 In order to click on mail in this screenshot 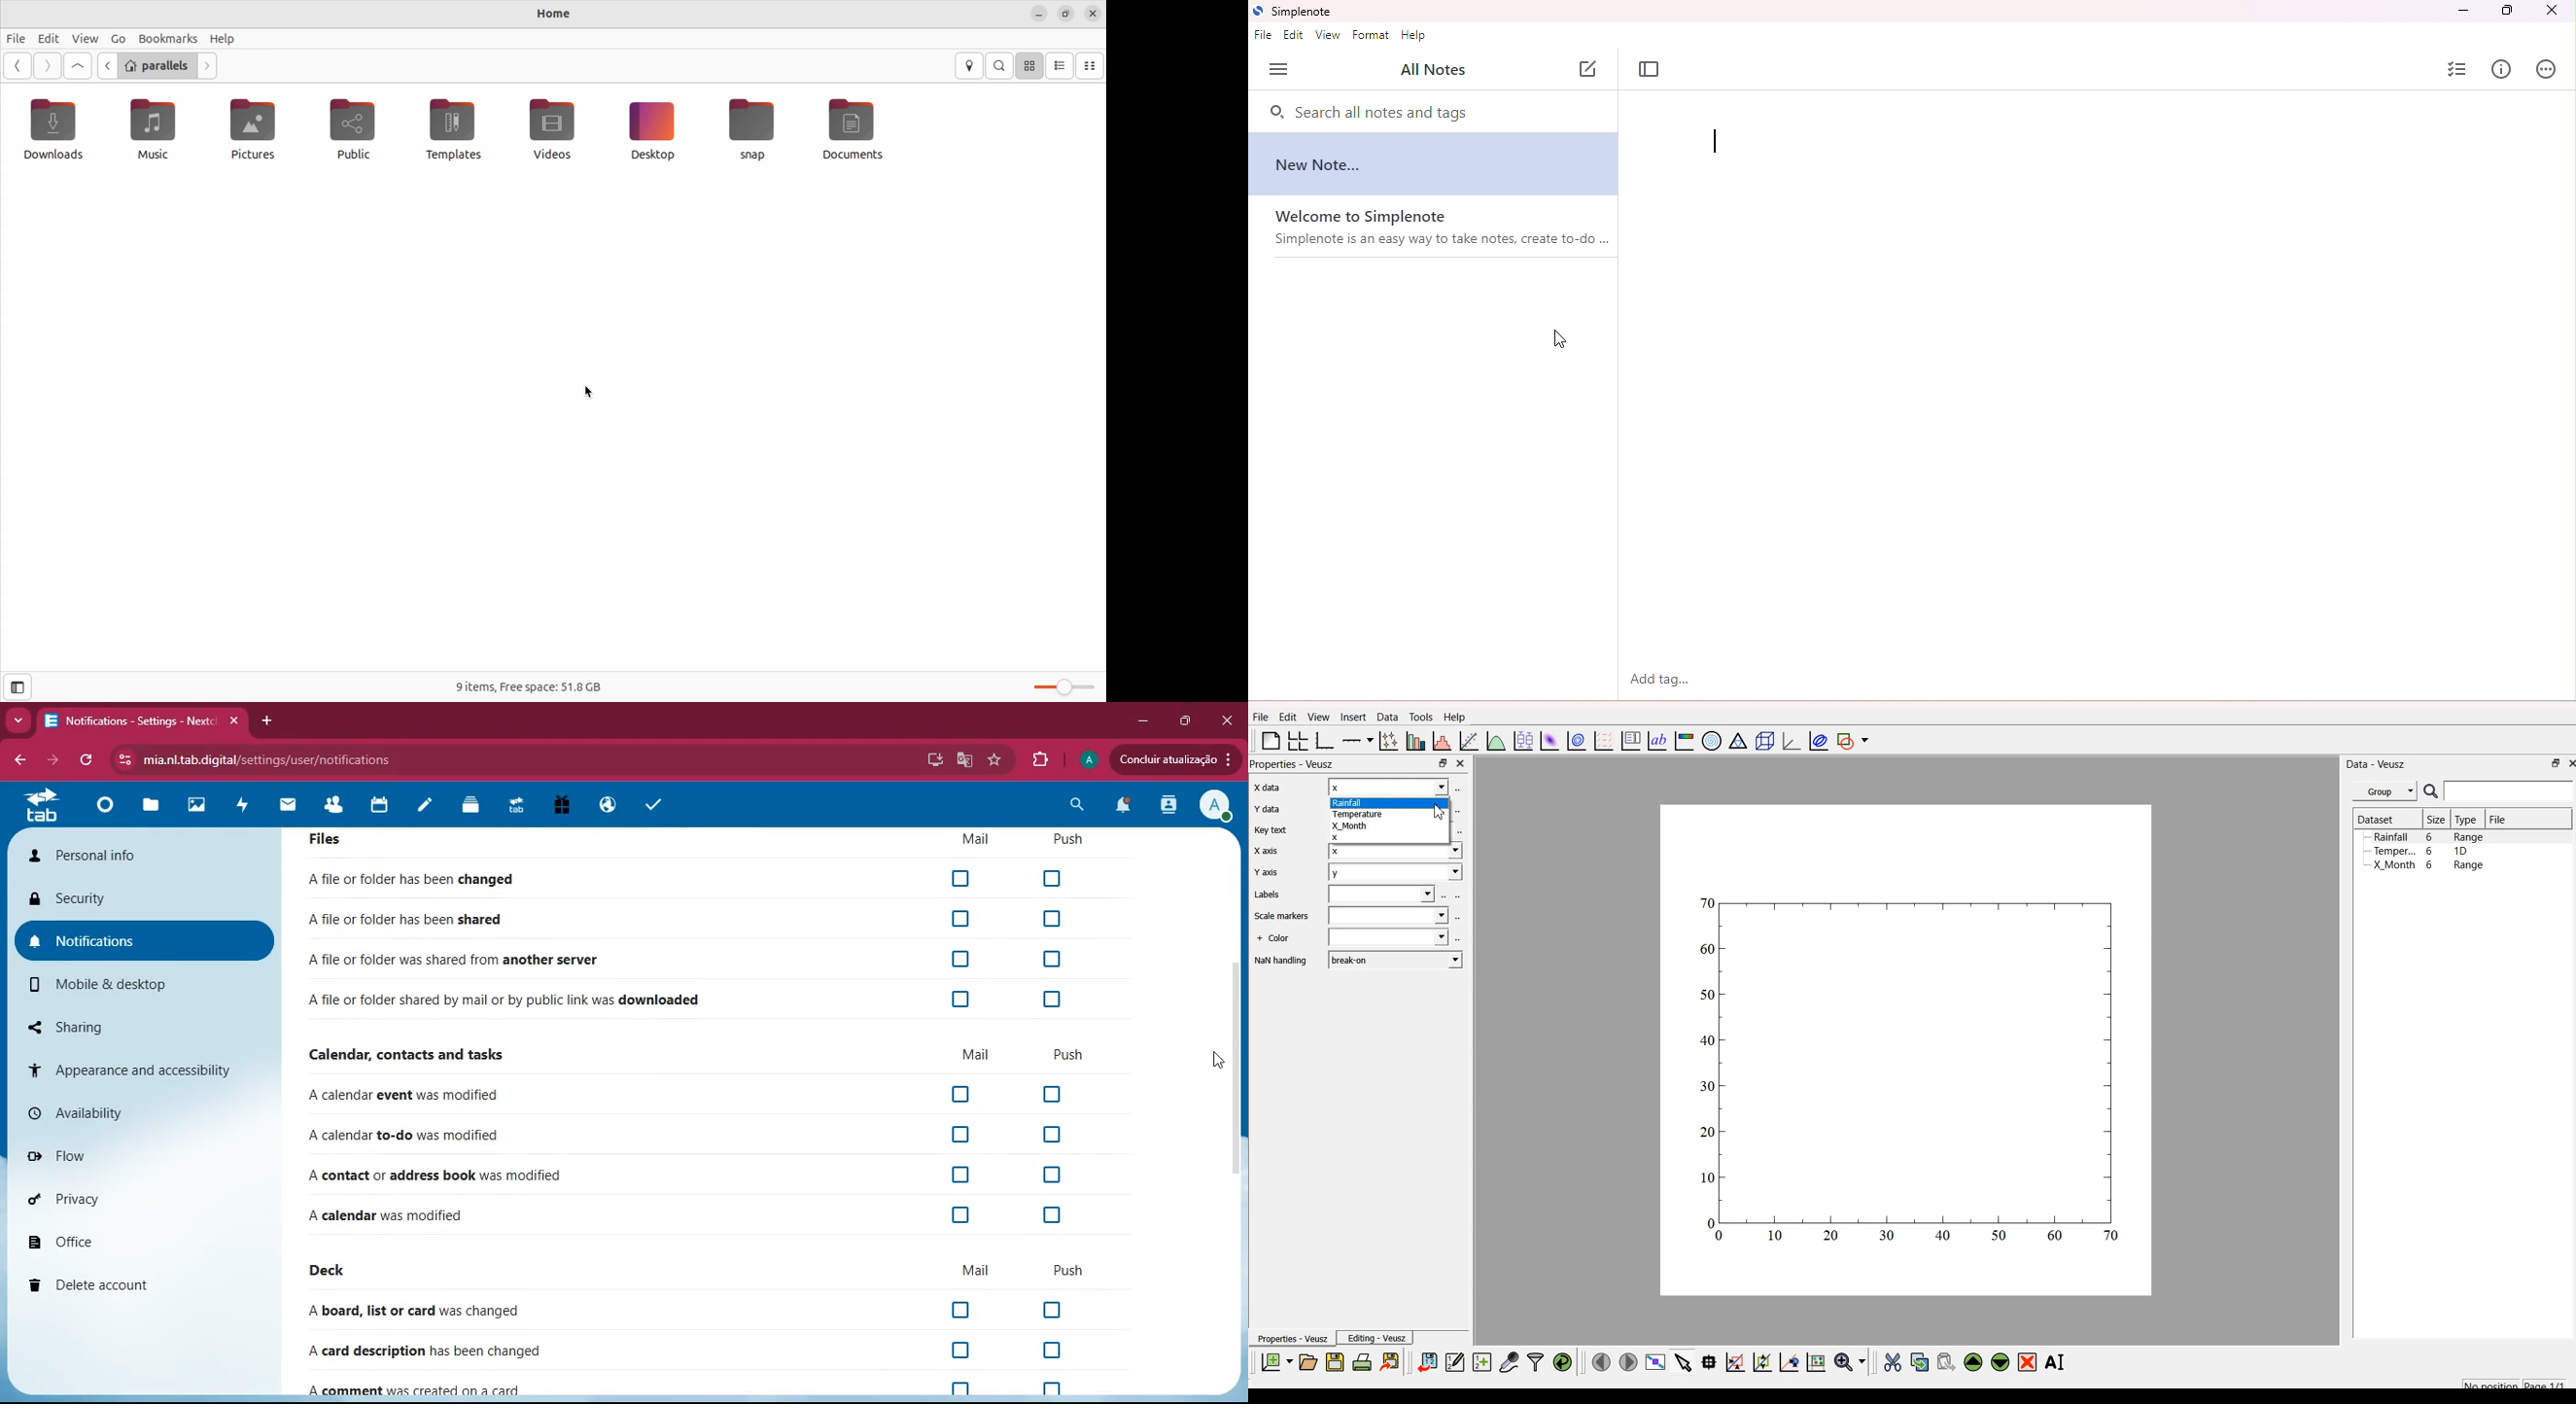, I will do `click(973, 1056)`.